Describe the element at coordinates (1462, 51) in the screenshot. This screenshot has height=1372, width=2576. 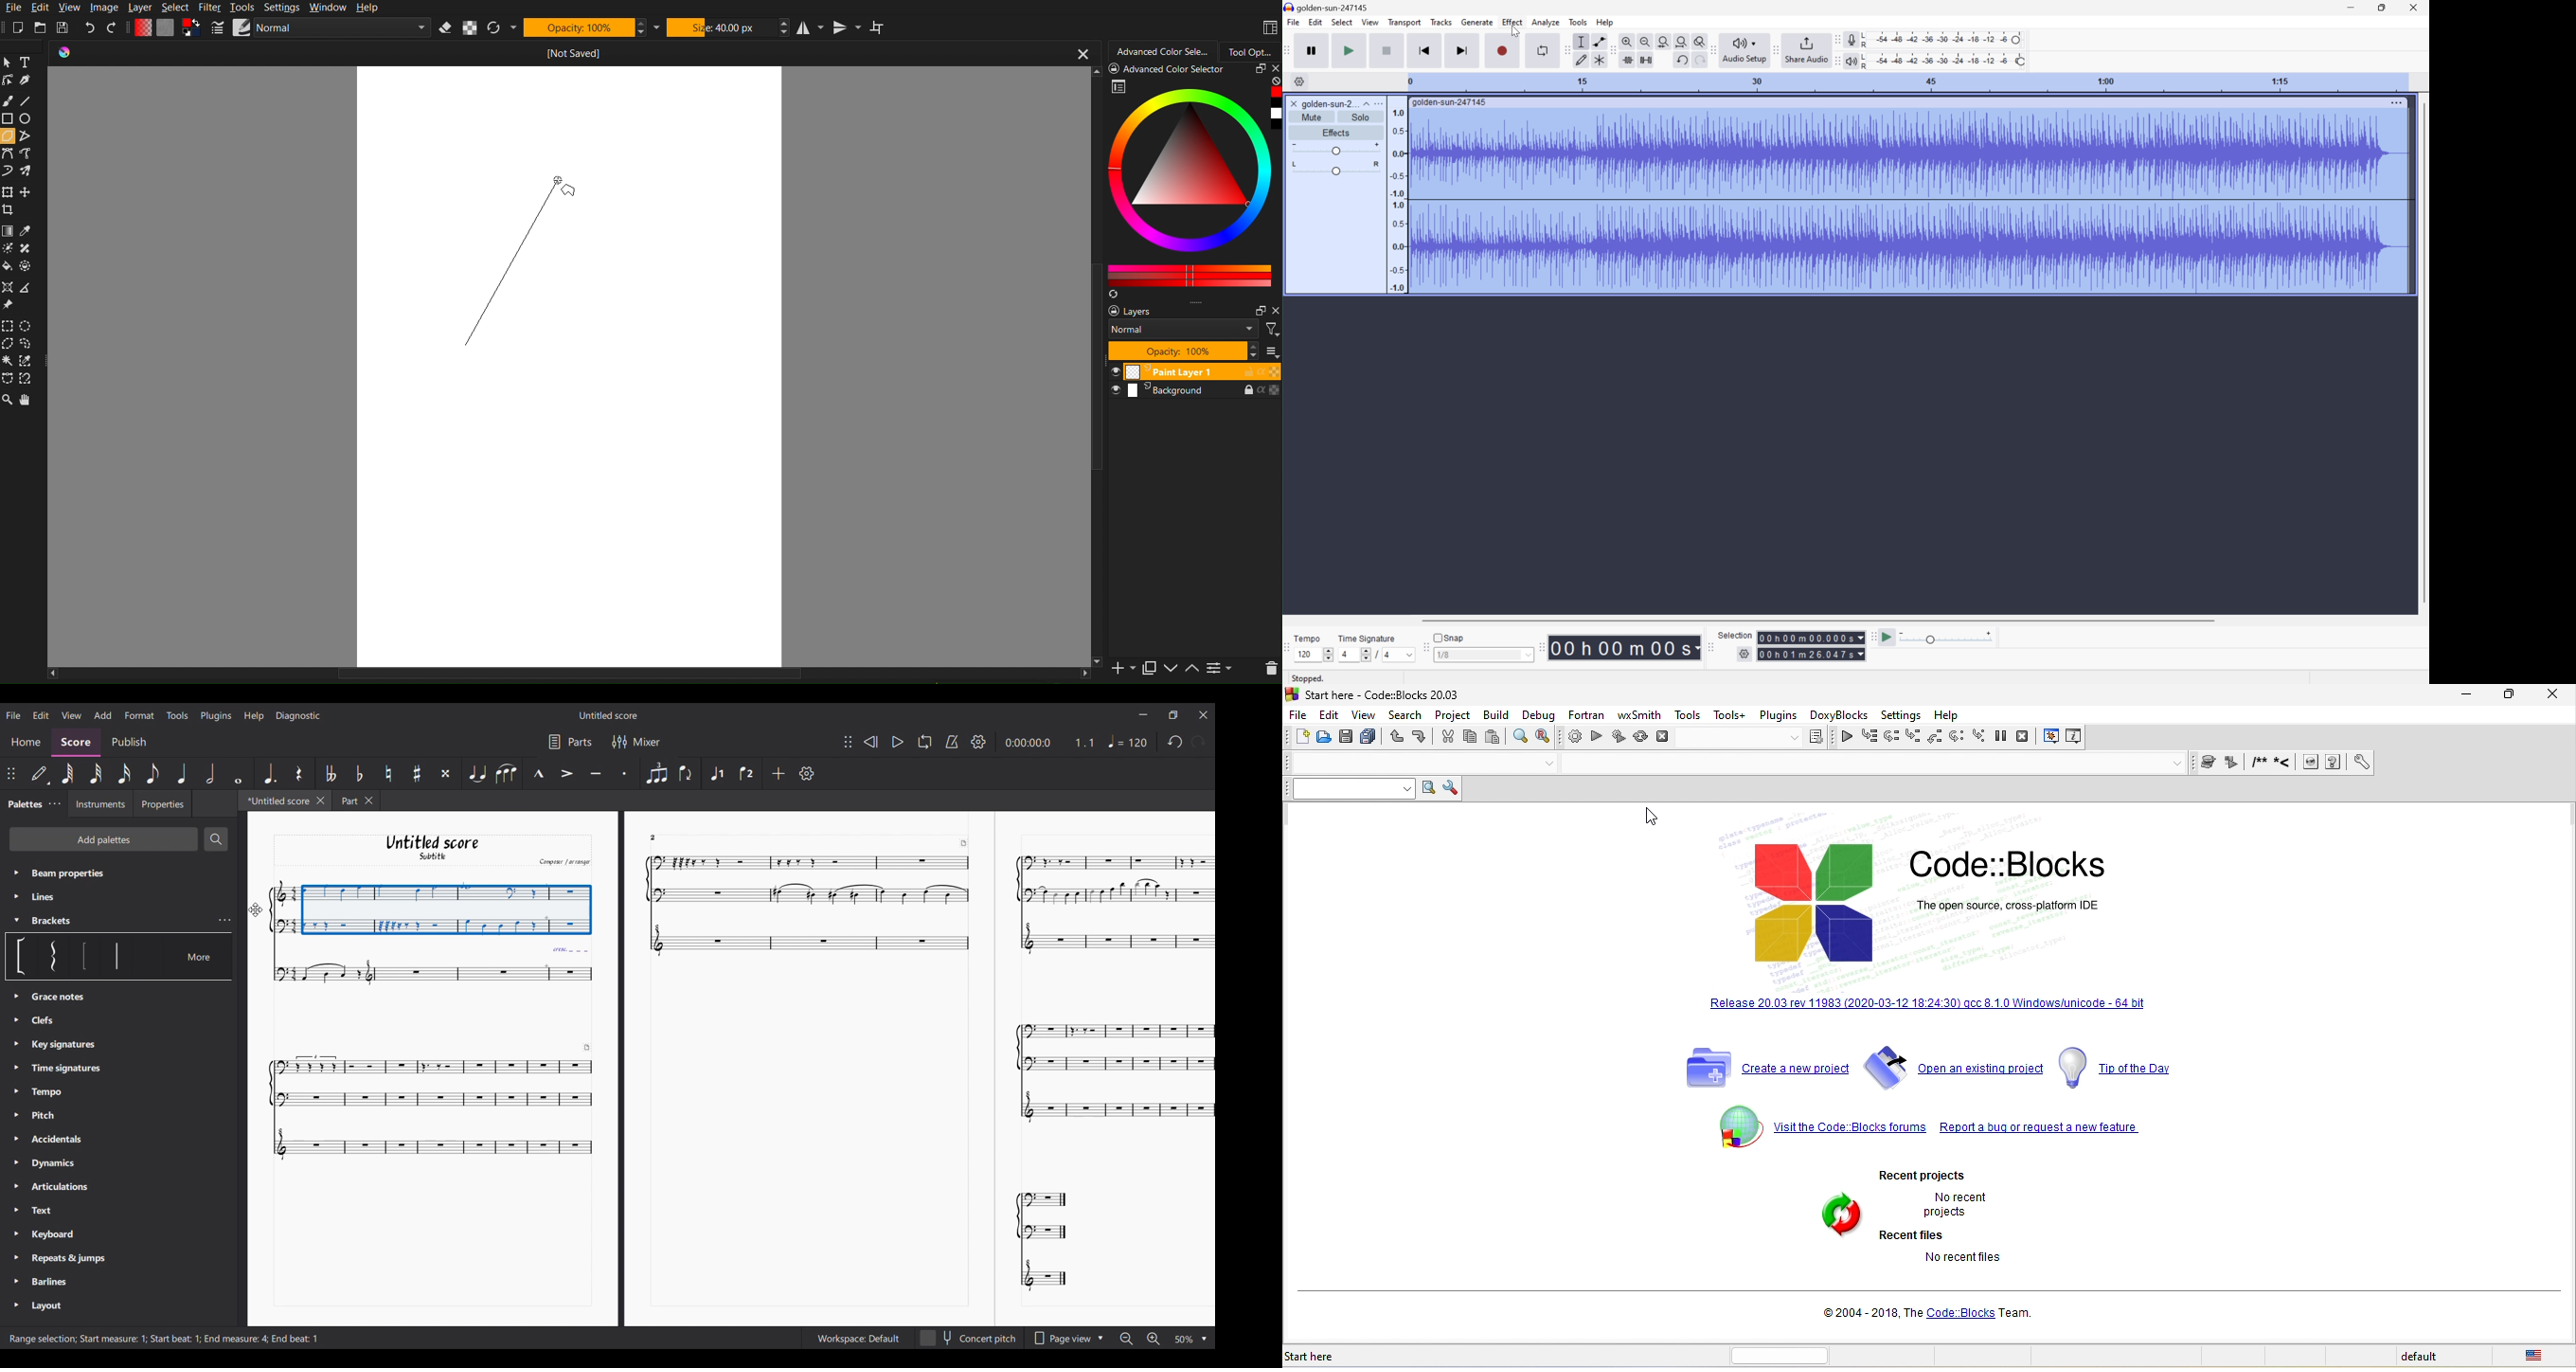
I see `Skip to end` at that location.